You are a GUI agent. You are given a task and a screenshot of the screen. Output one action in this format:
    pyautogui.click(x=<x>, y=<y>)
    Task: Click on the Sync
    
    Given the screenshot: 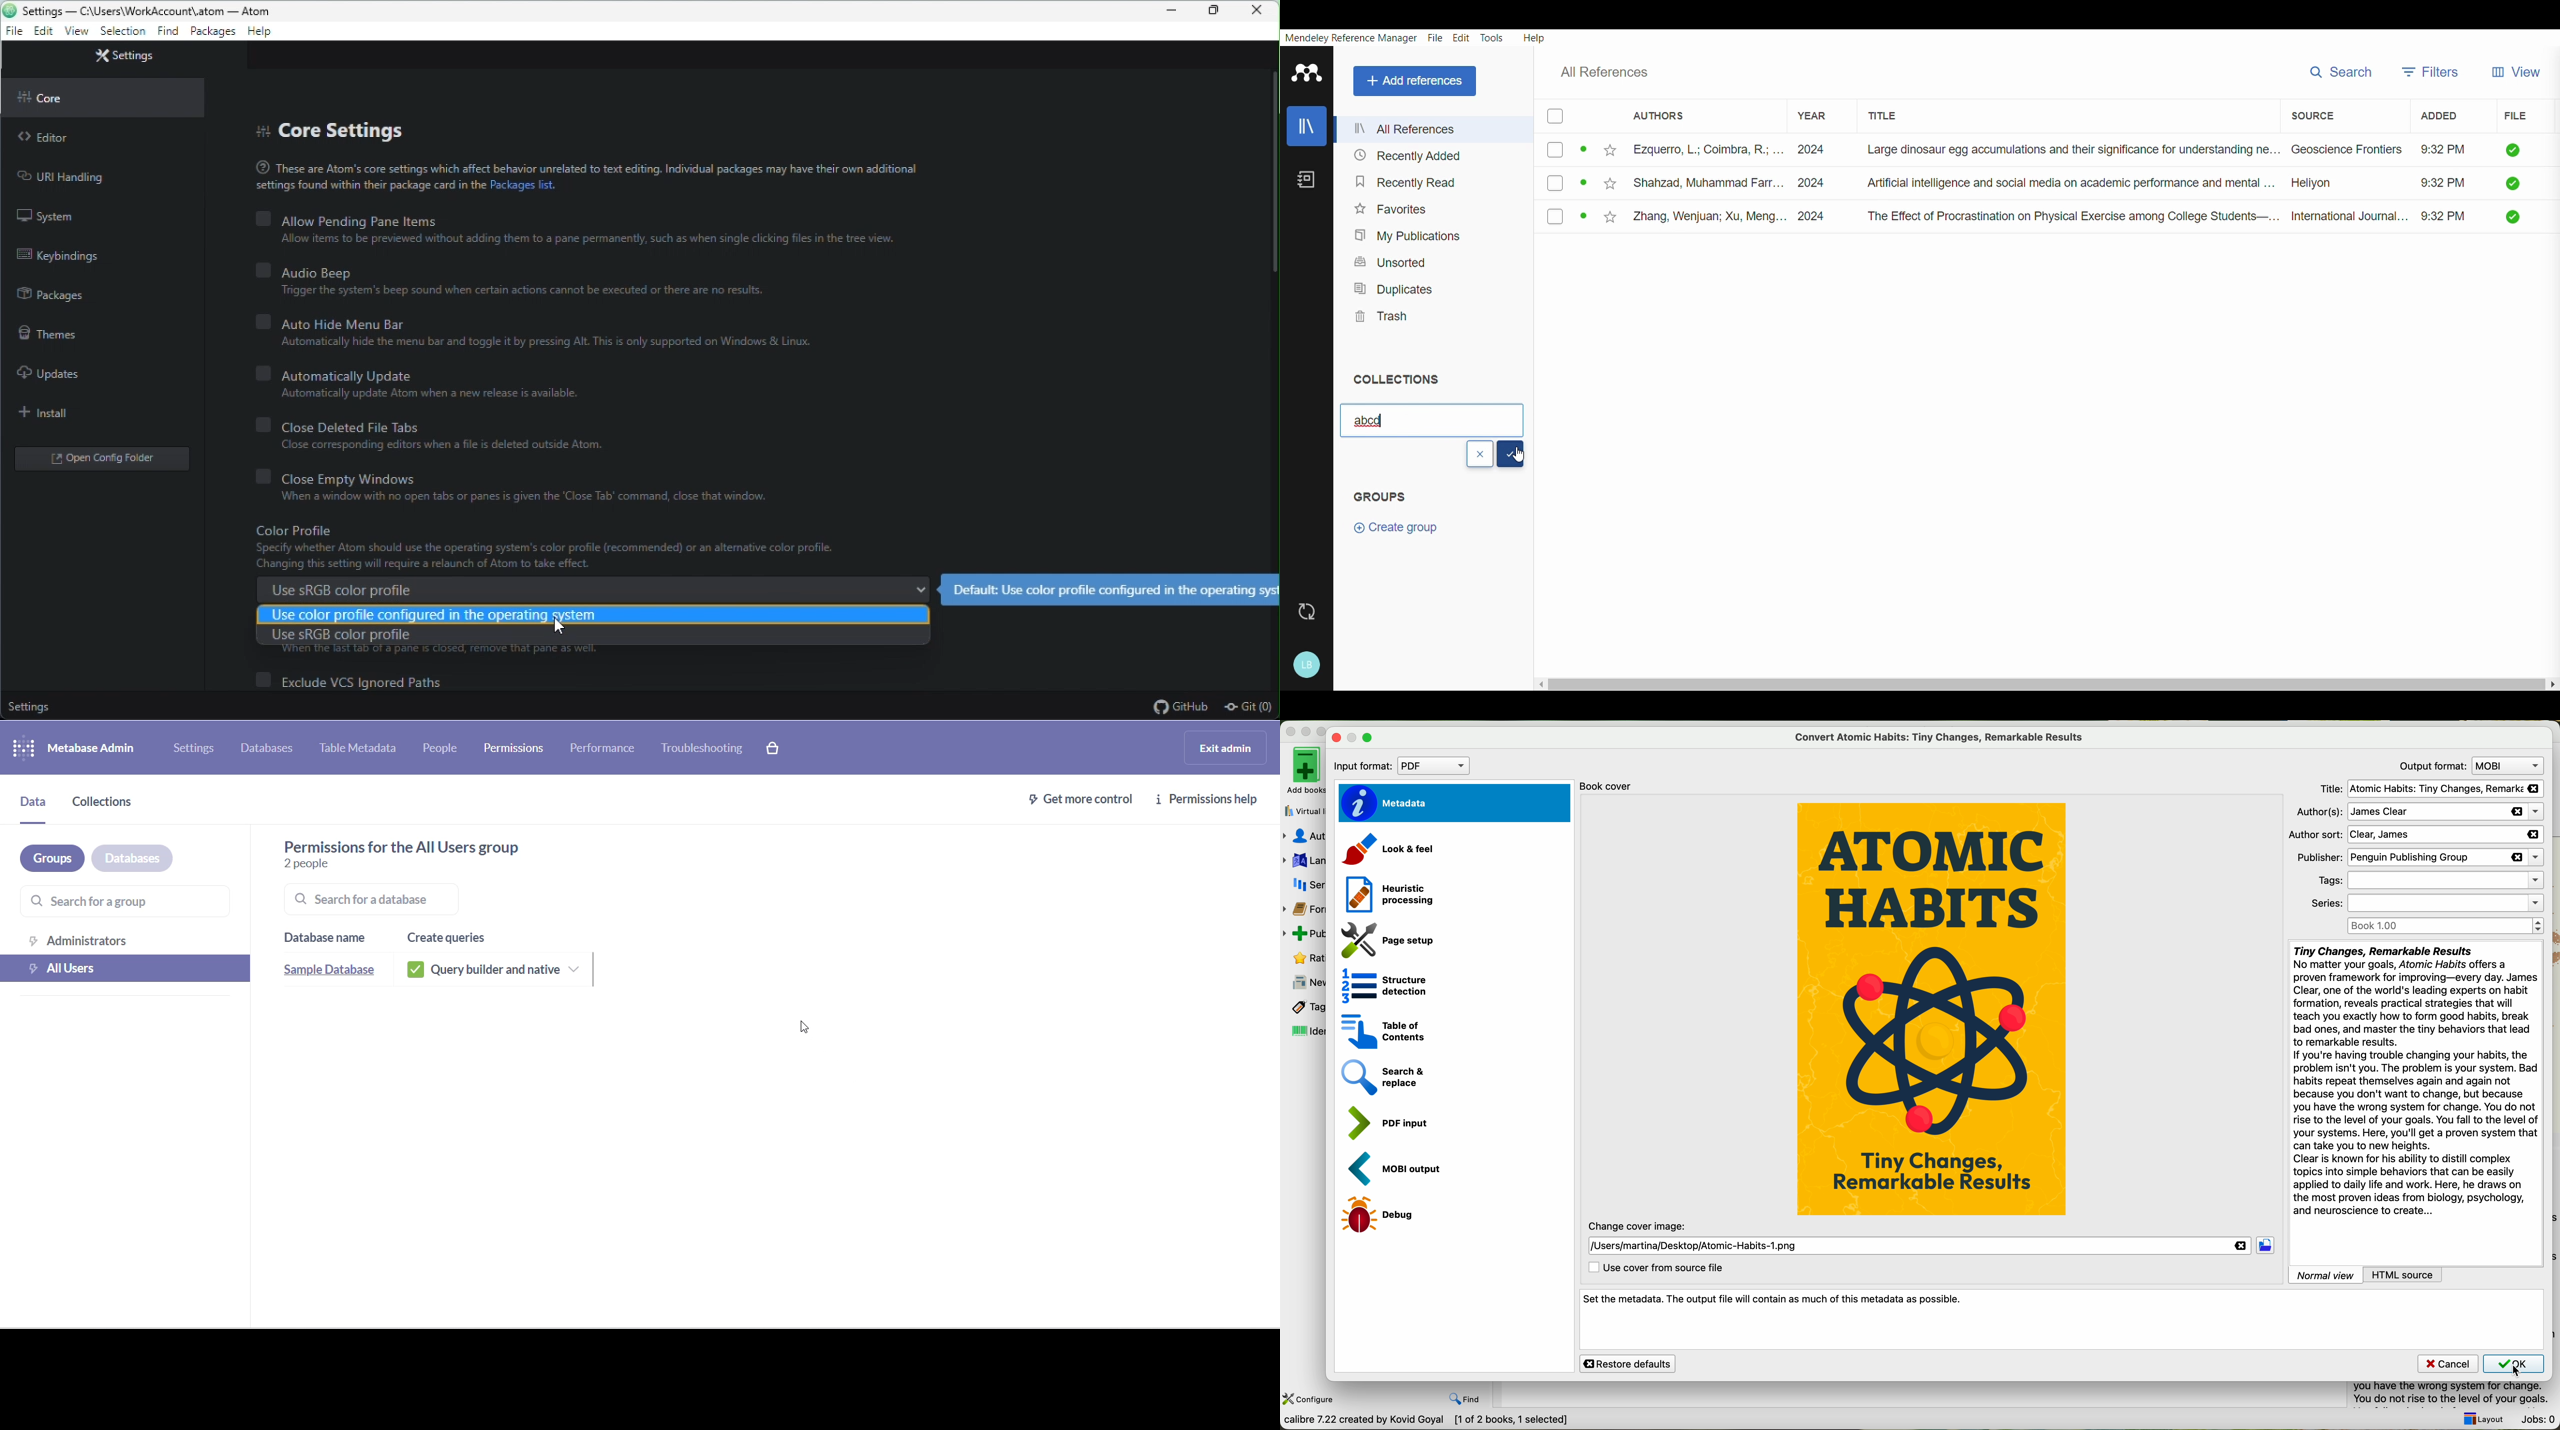 What is the action you would take?
    pyautogui.click(x=1306, y=613)
    